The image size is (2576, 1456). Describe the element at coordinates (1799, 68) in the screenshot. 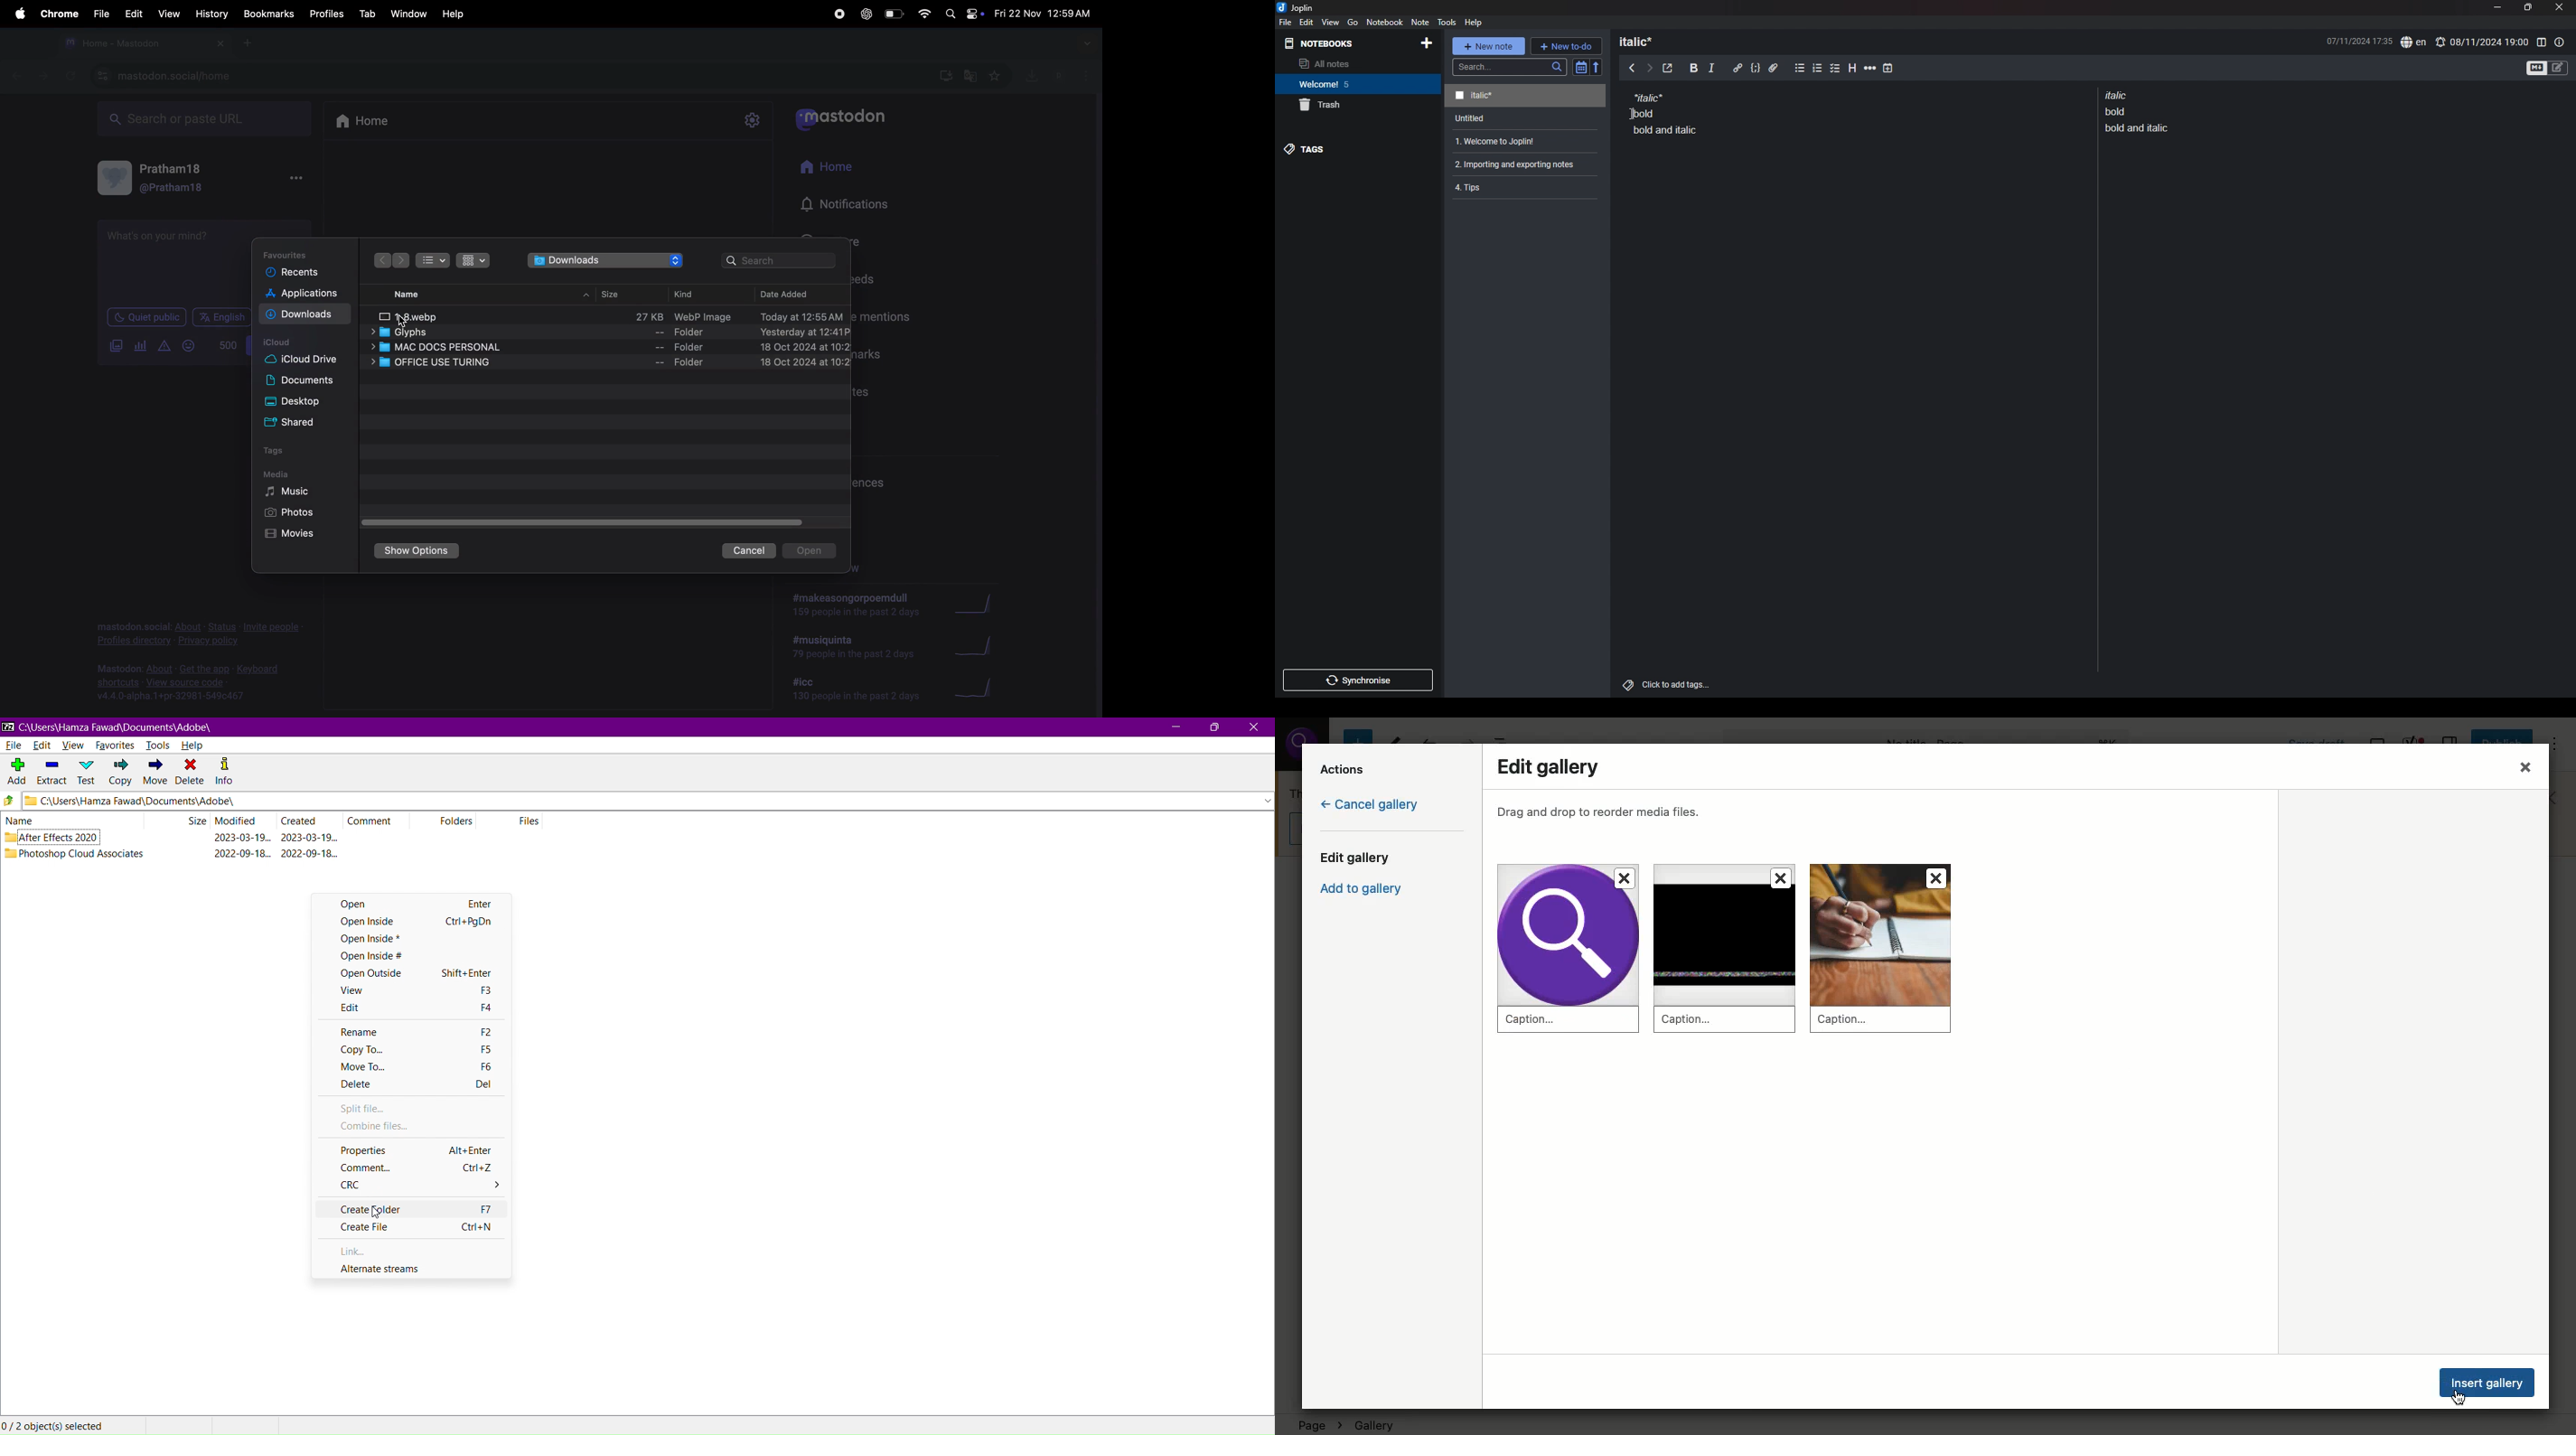

I see `bullet list` at that location.